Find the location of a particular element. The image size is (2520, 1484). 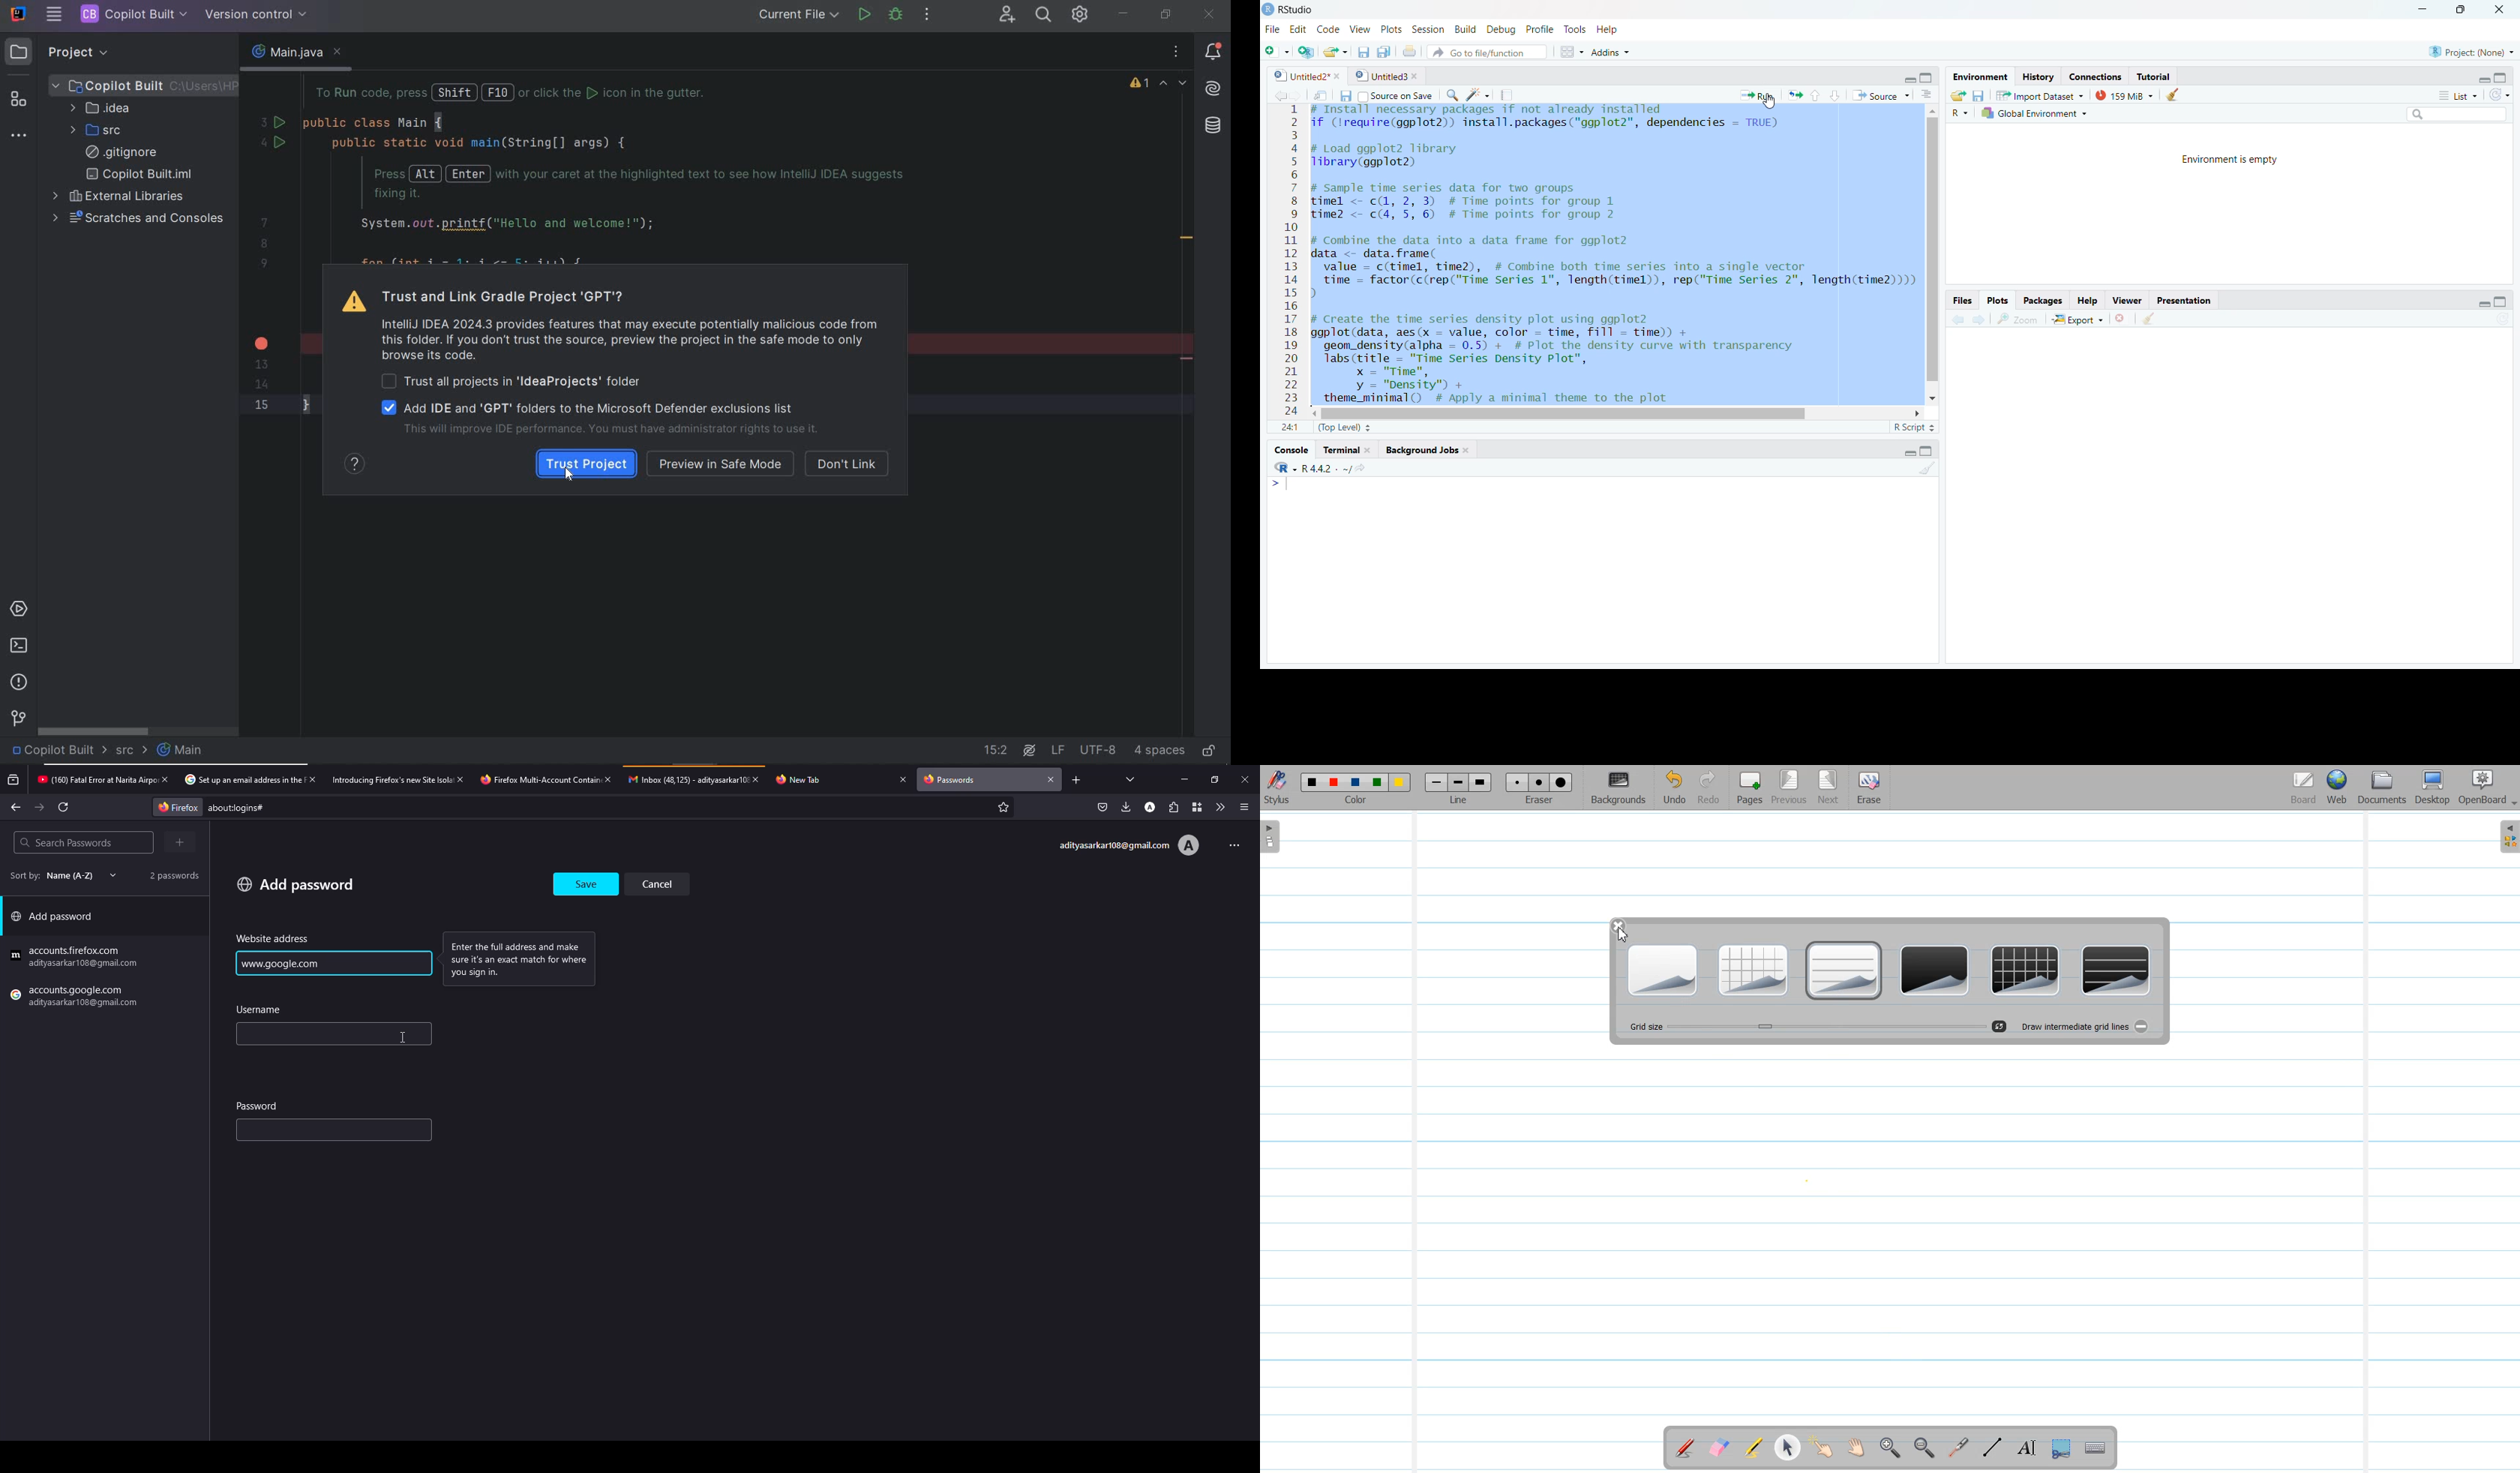

Cursor is located at coordinates (1492, 253).